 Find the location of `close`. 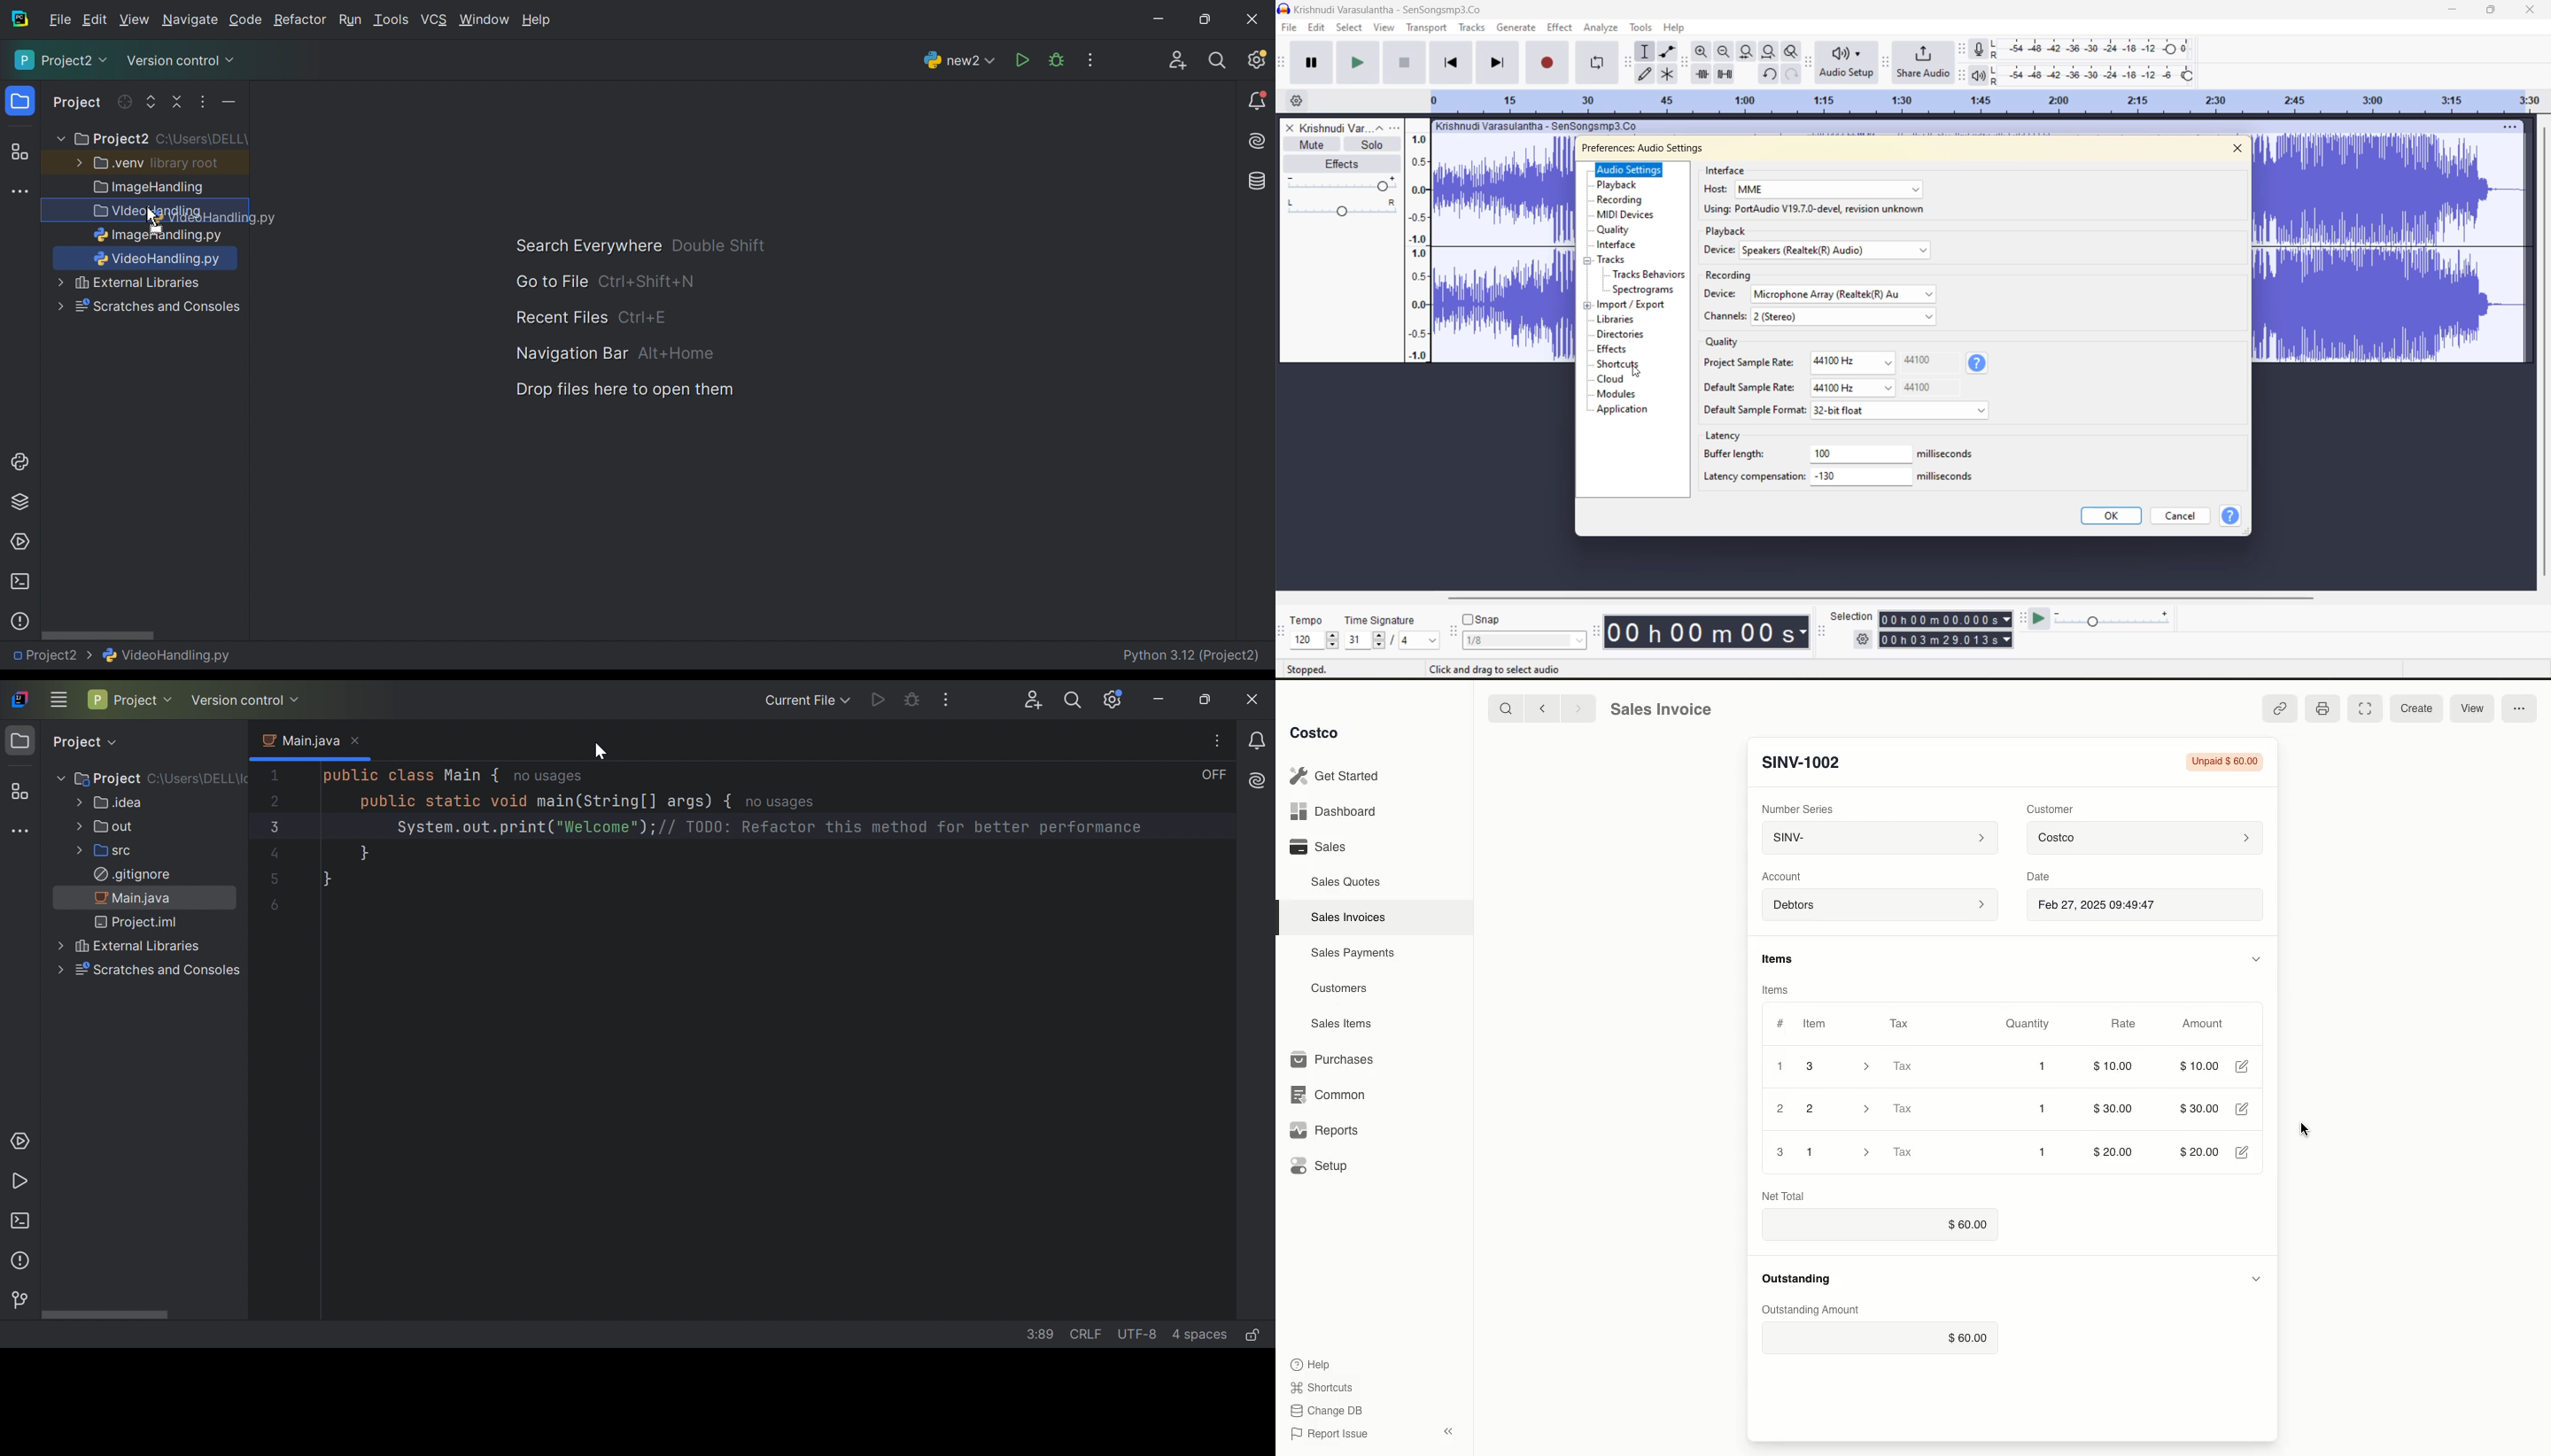

close is located at coordinates (2531, 10).